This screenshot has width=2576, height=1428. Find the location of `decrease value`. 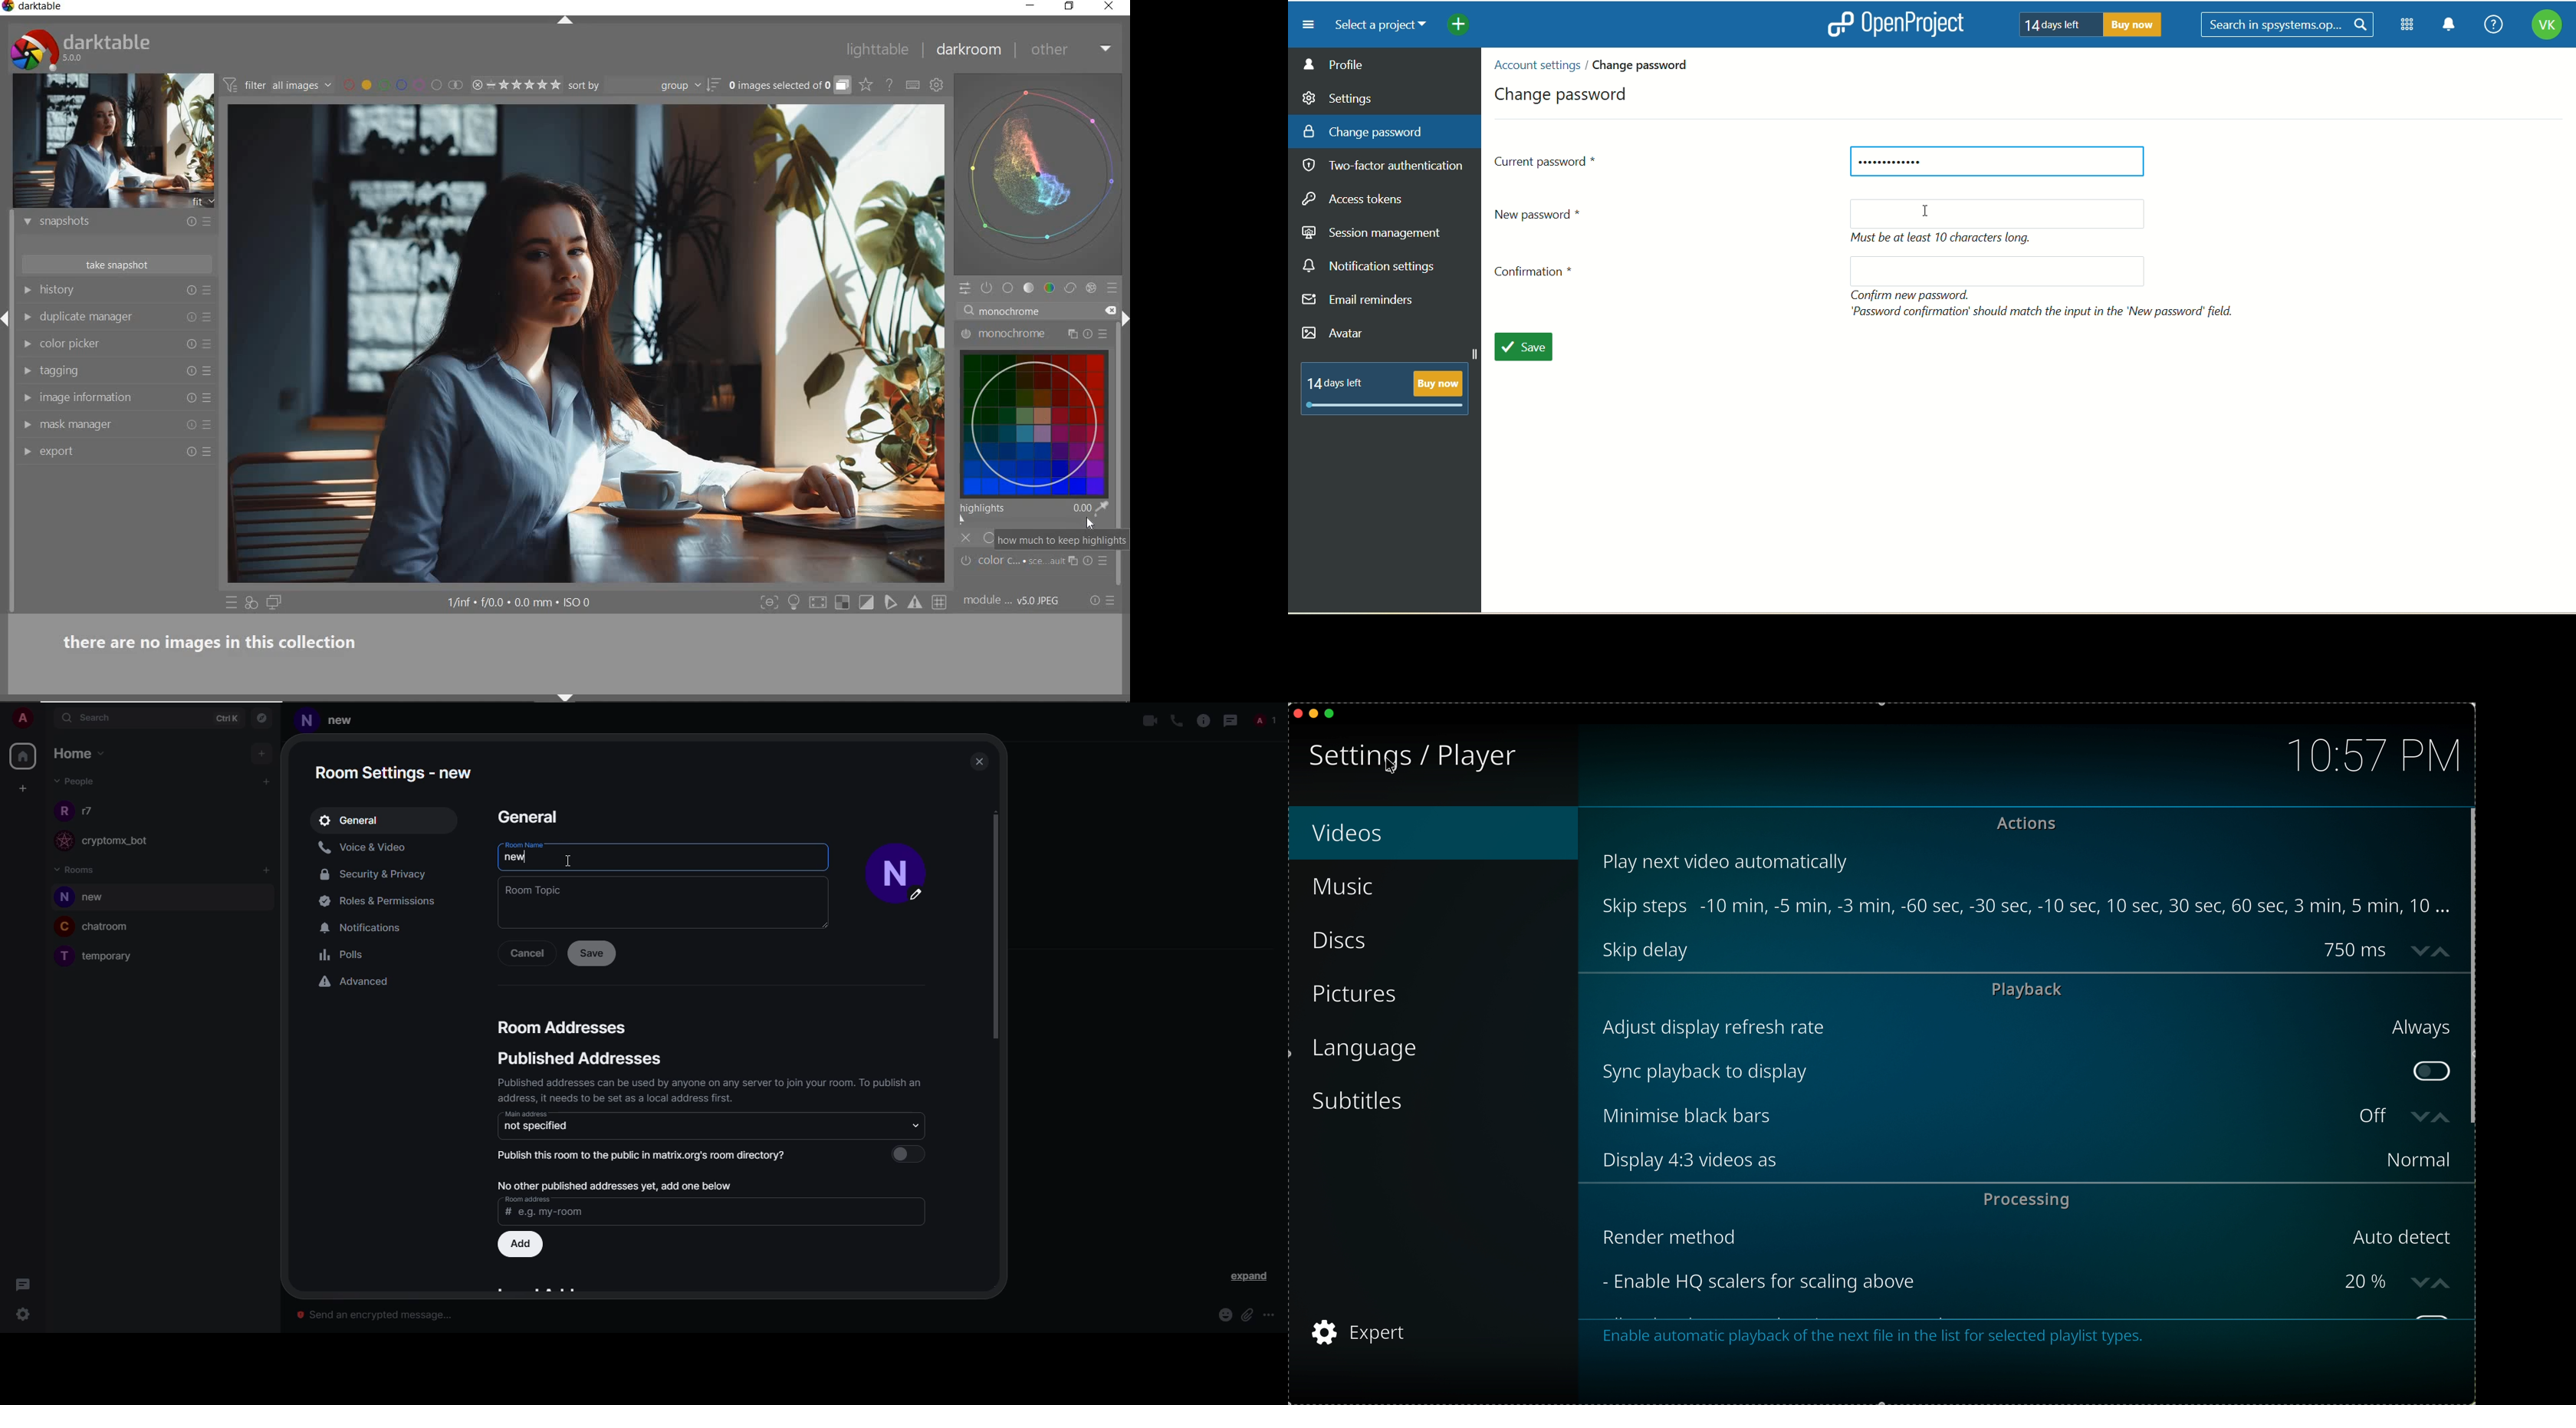

decrease value is located at coordinates (2418, 1117).